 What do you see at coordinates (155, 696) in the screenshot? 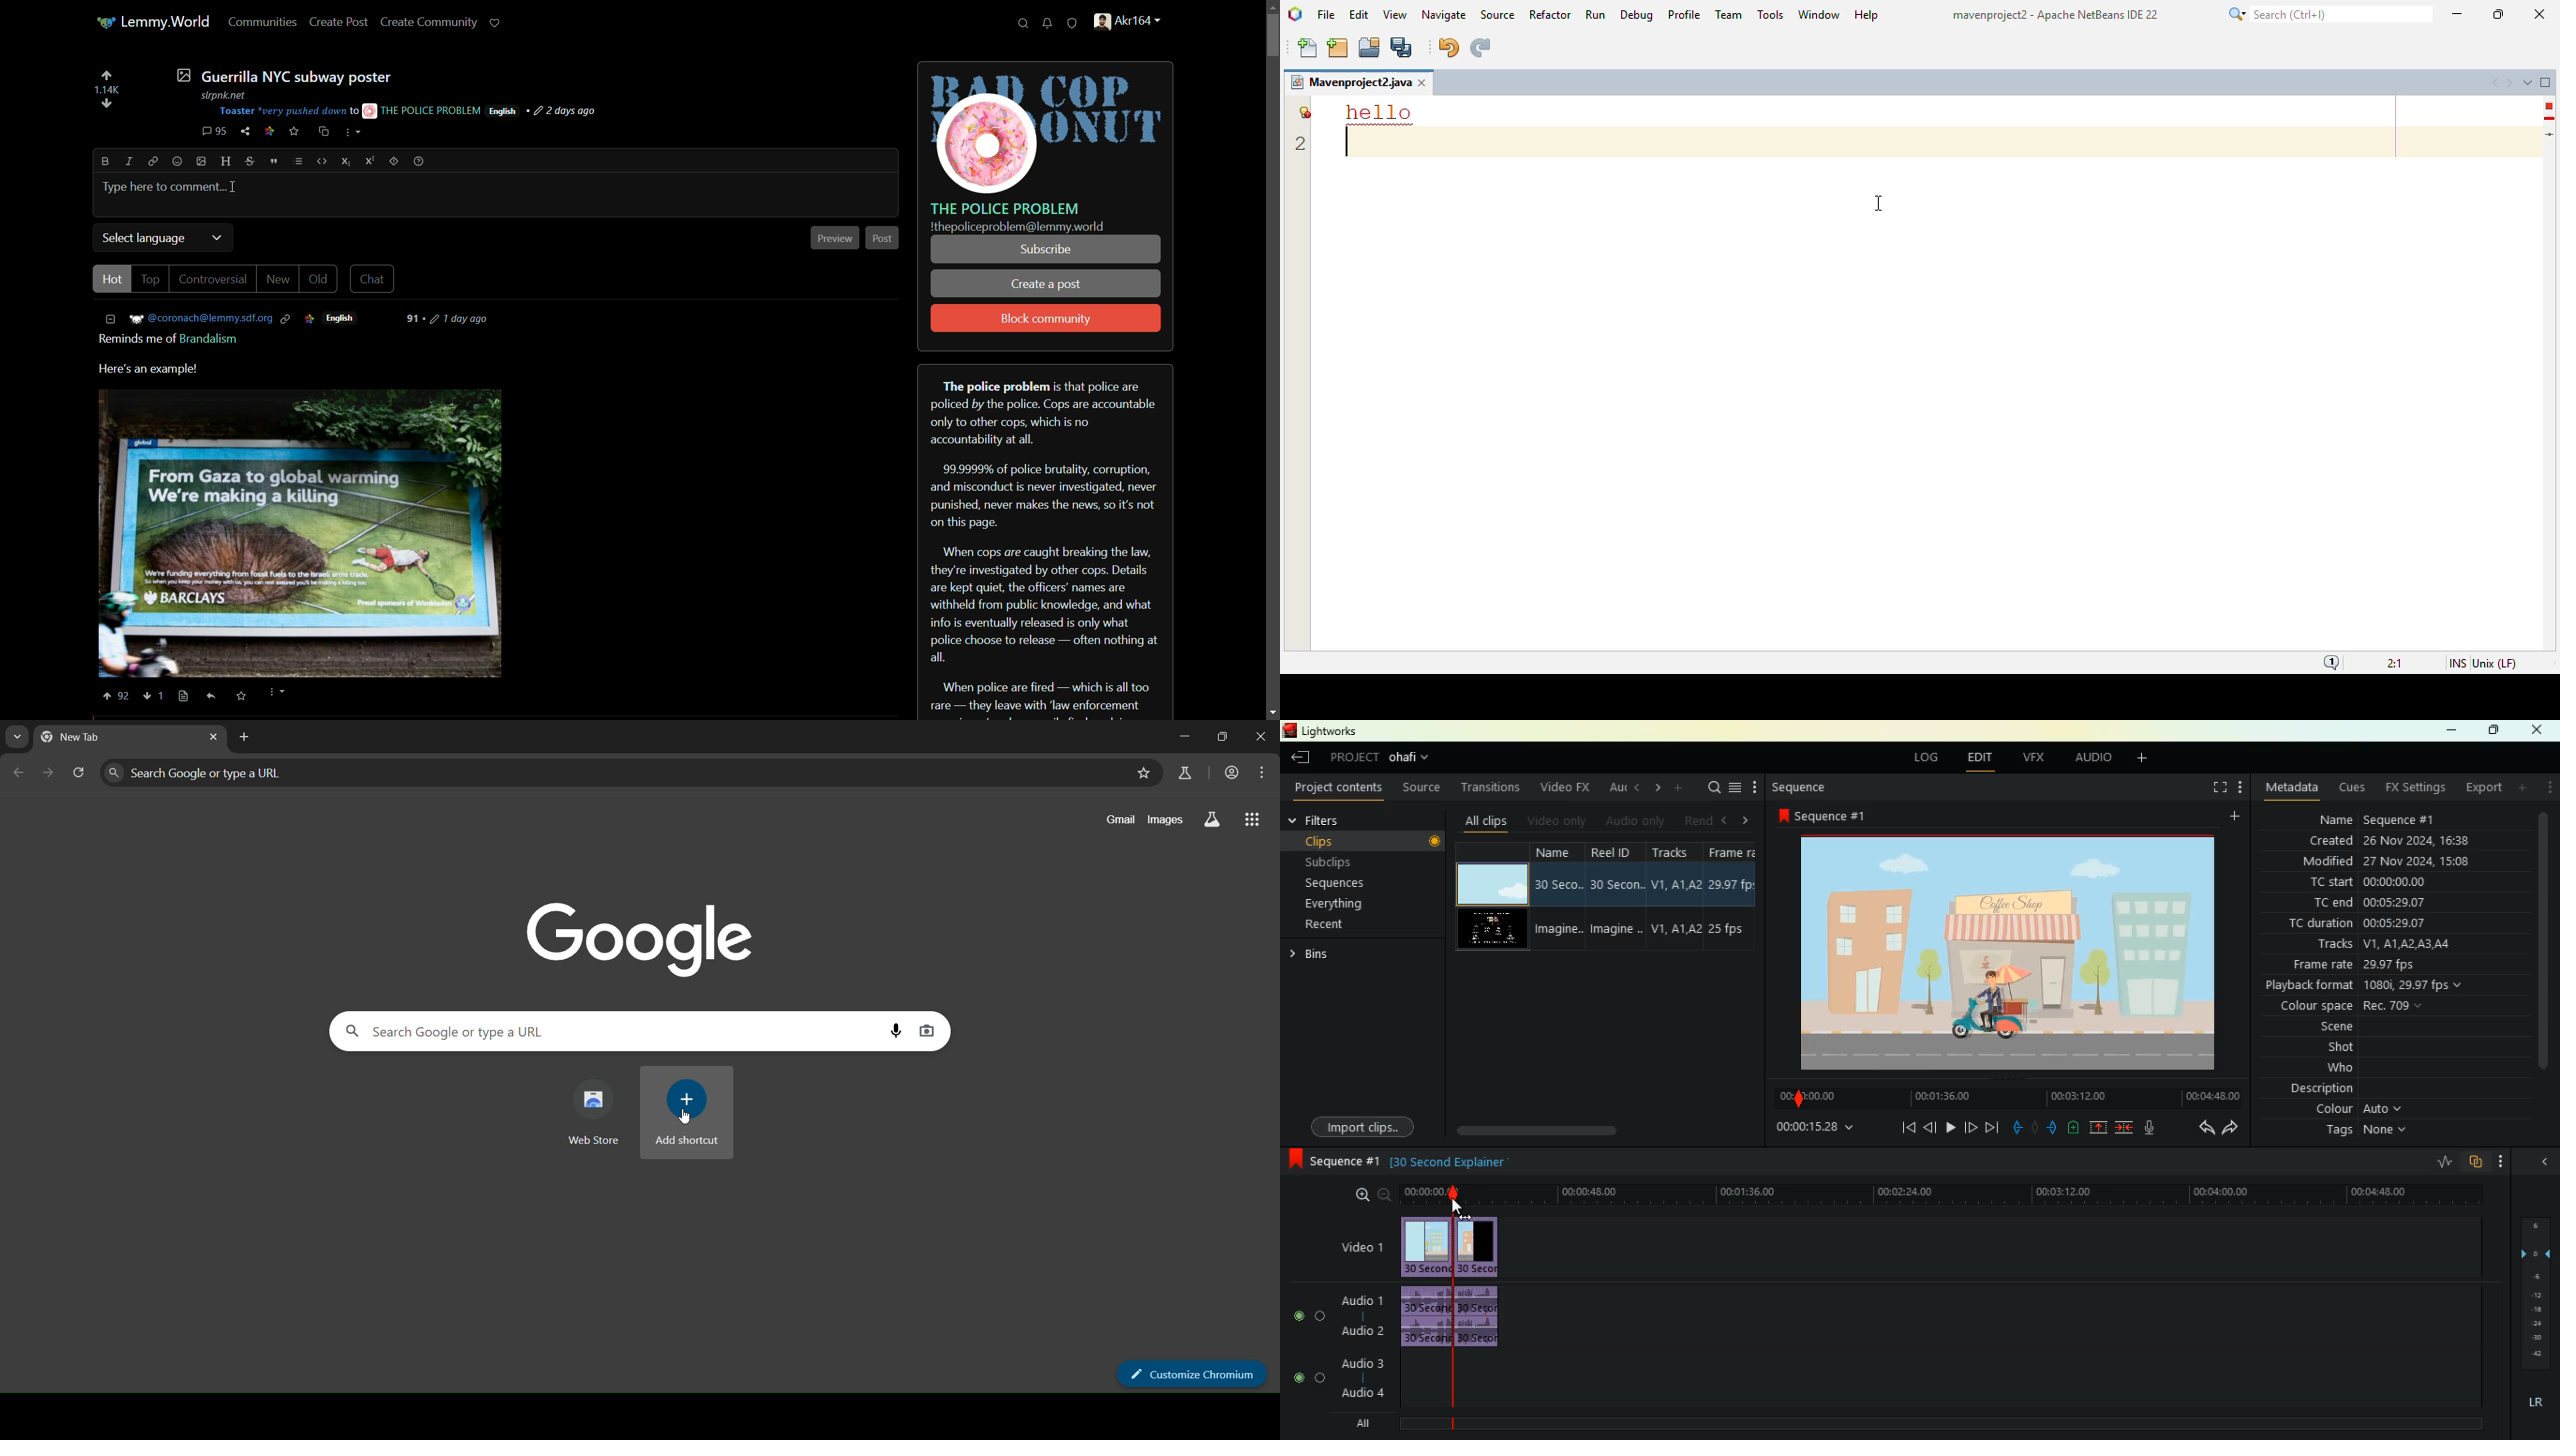
I see `downvote` at bounding box center [155, 696].